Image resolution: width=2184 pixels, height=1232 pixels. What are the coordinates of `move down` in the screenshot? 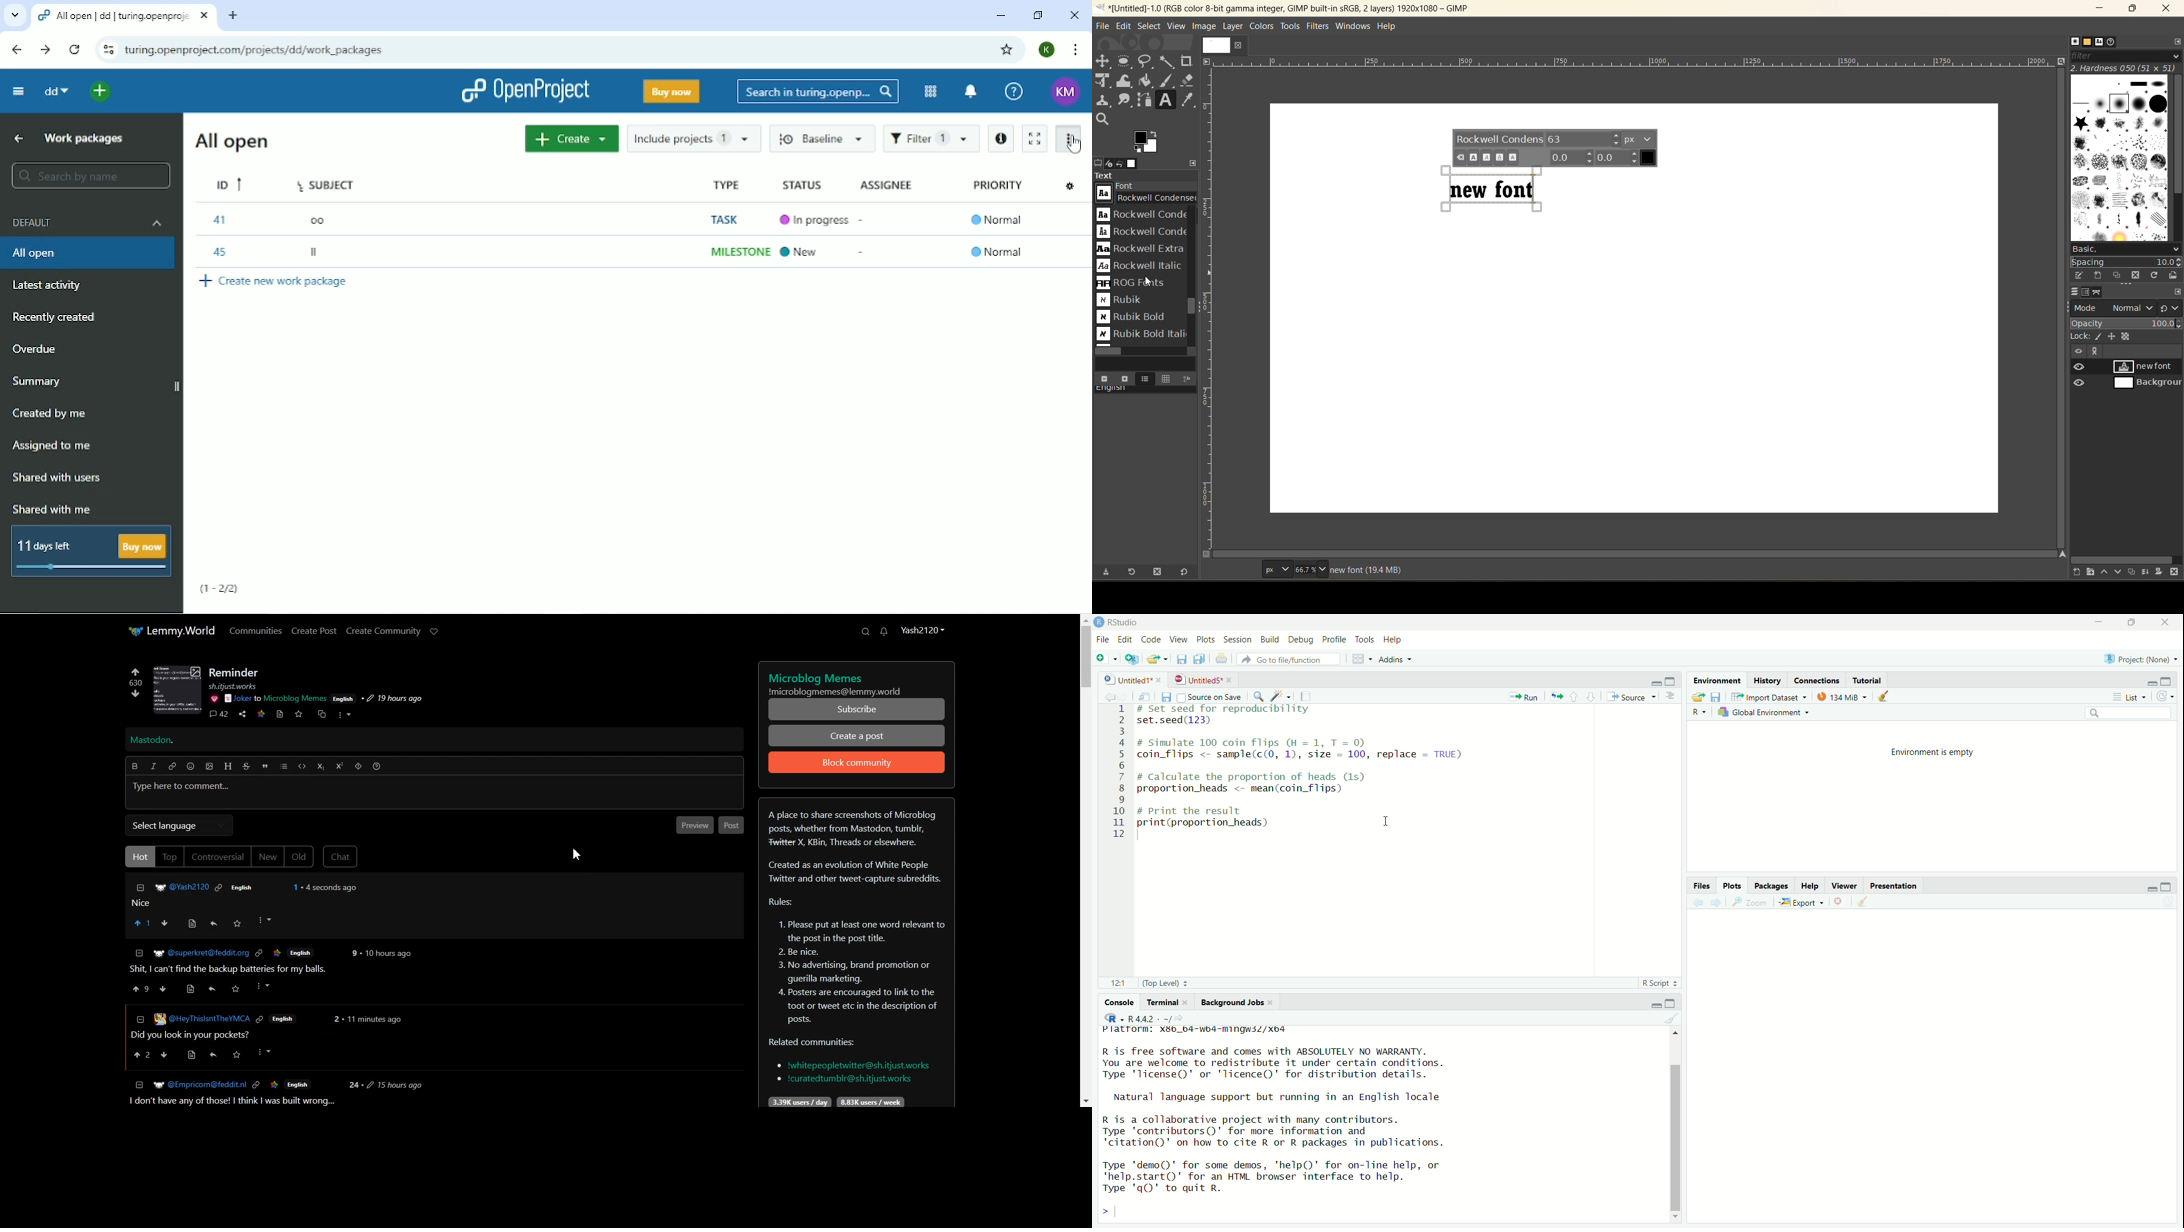 It's located at (1675, 1215).